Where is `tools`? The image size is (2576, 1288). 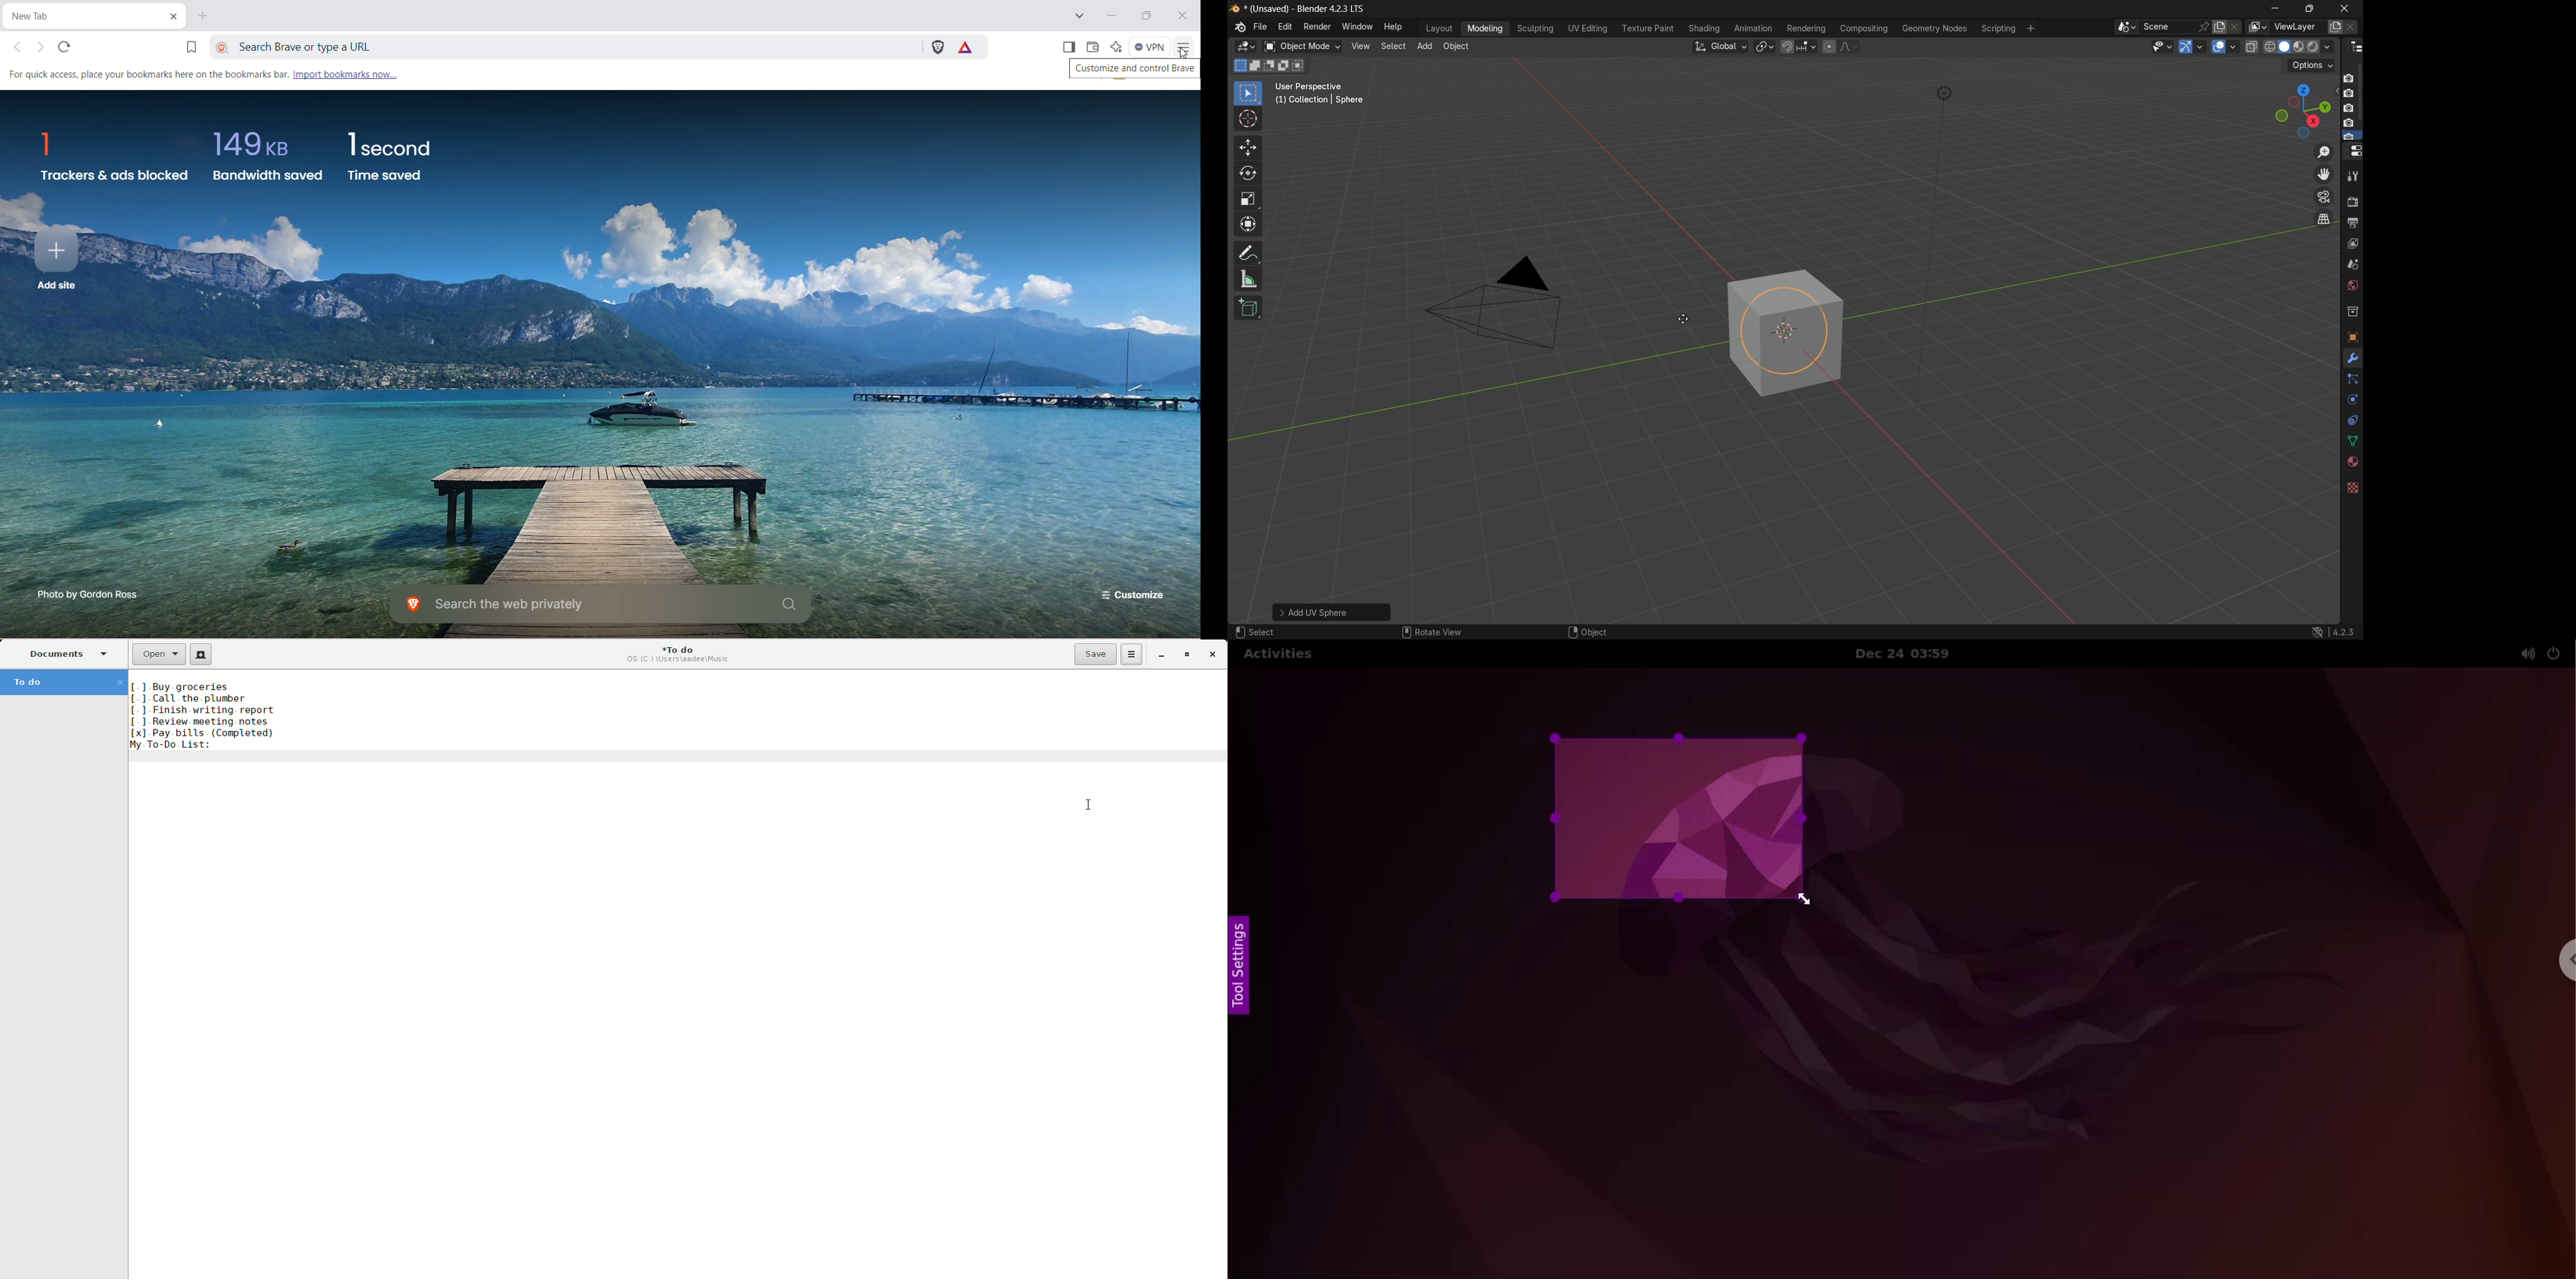 tools is located at coordinates (2352, 174).